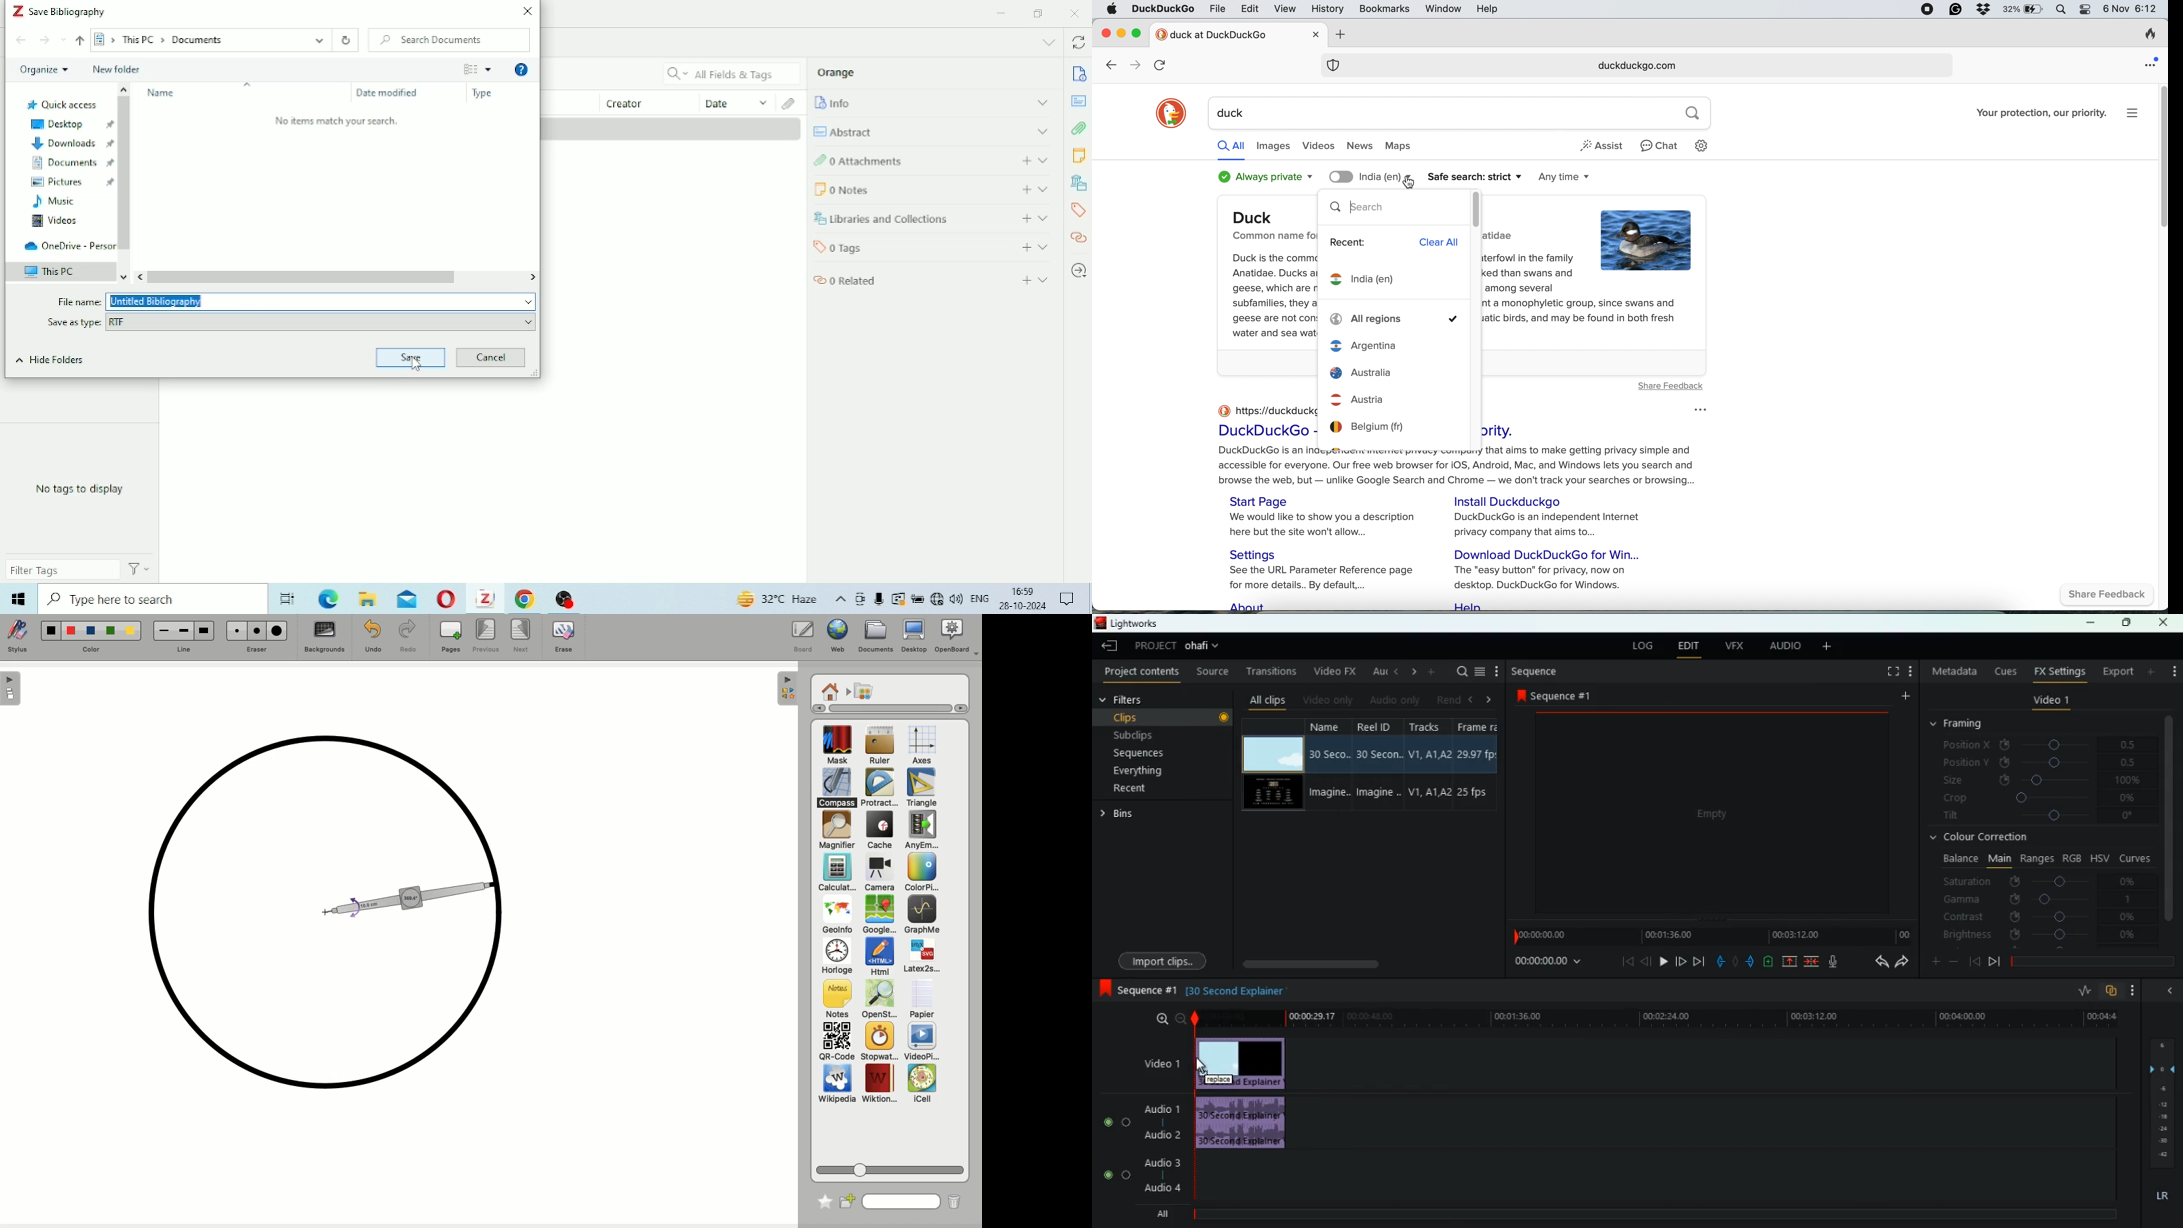  I want to click on Locate, so click(1078, 271).